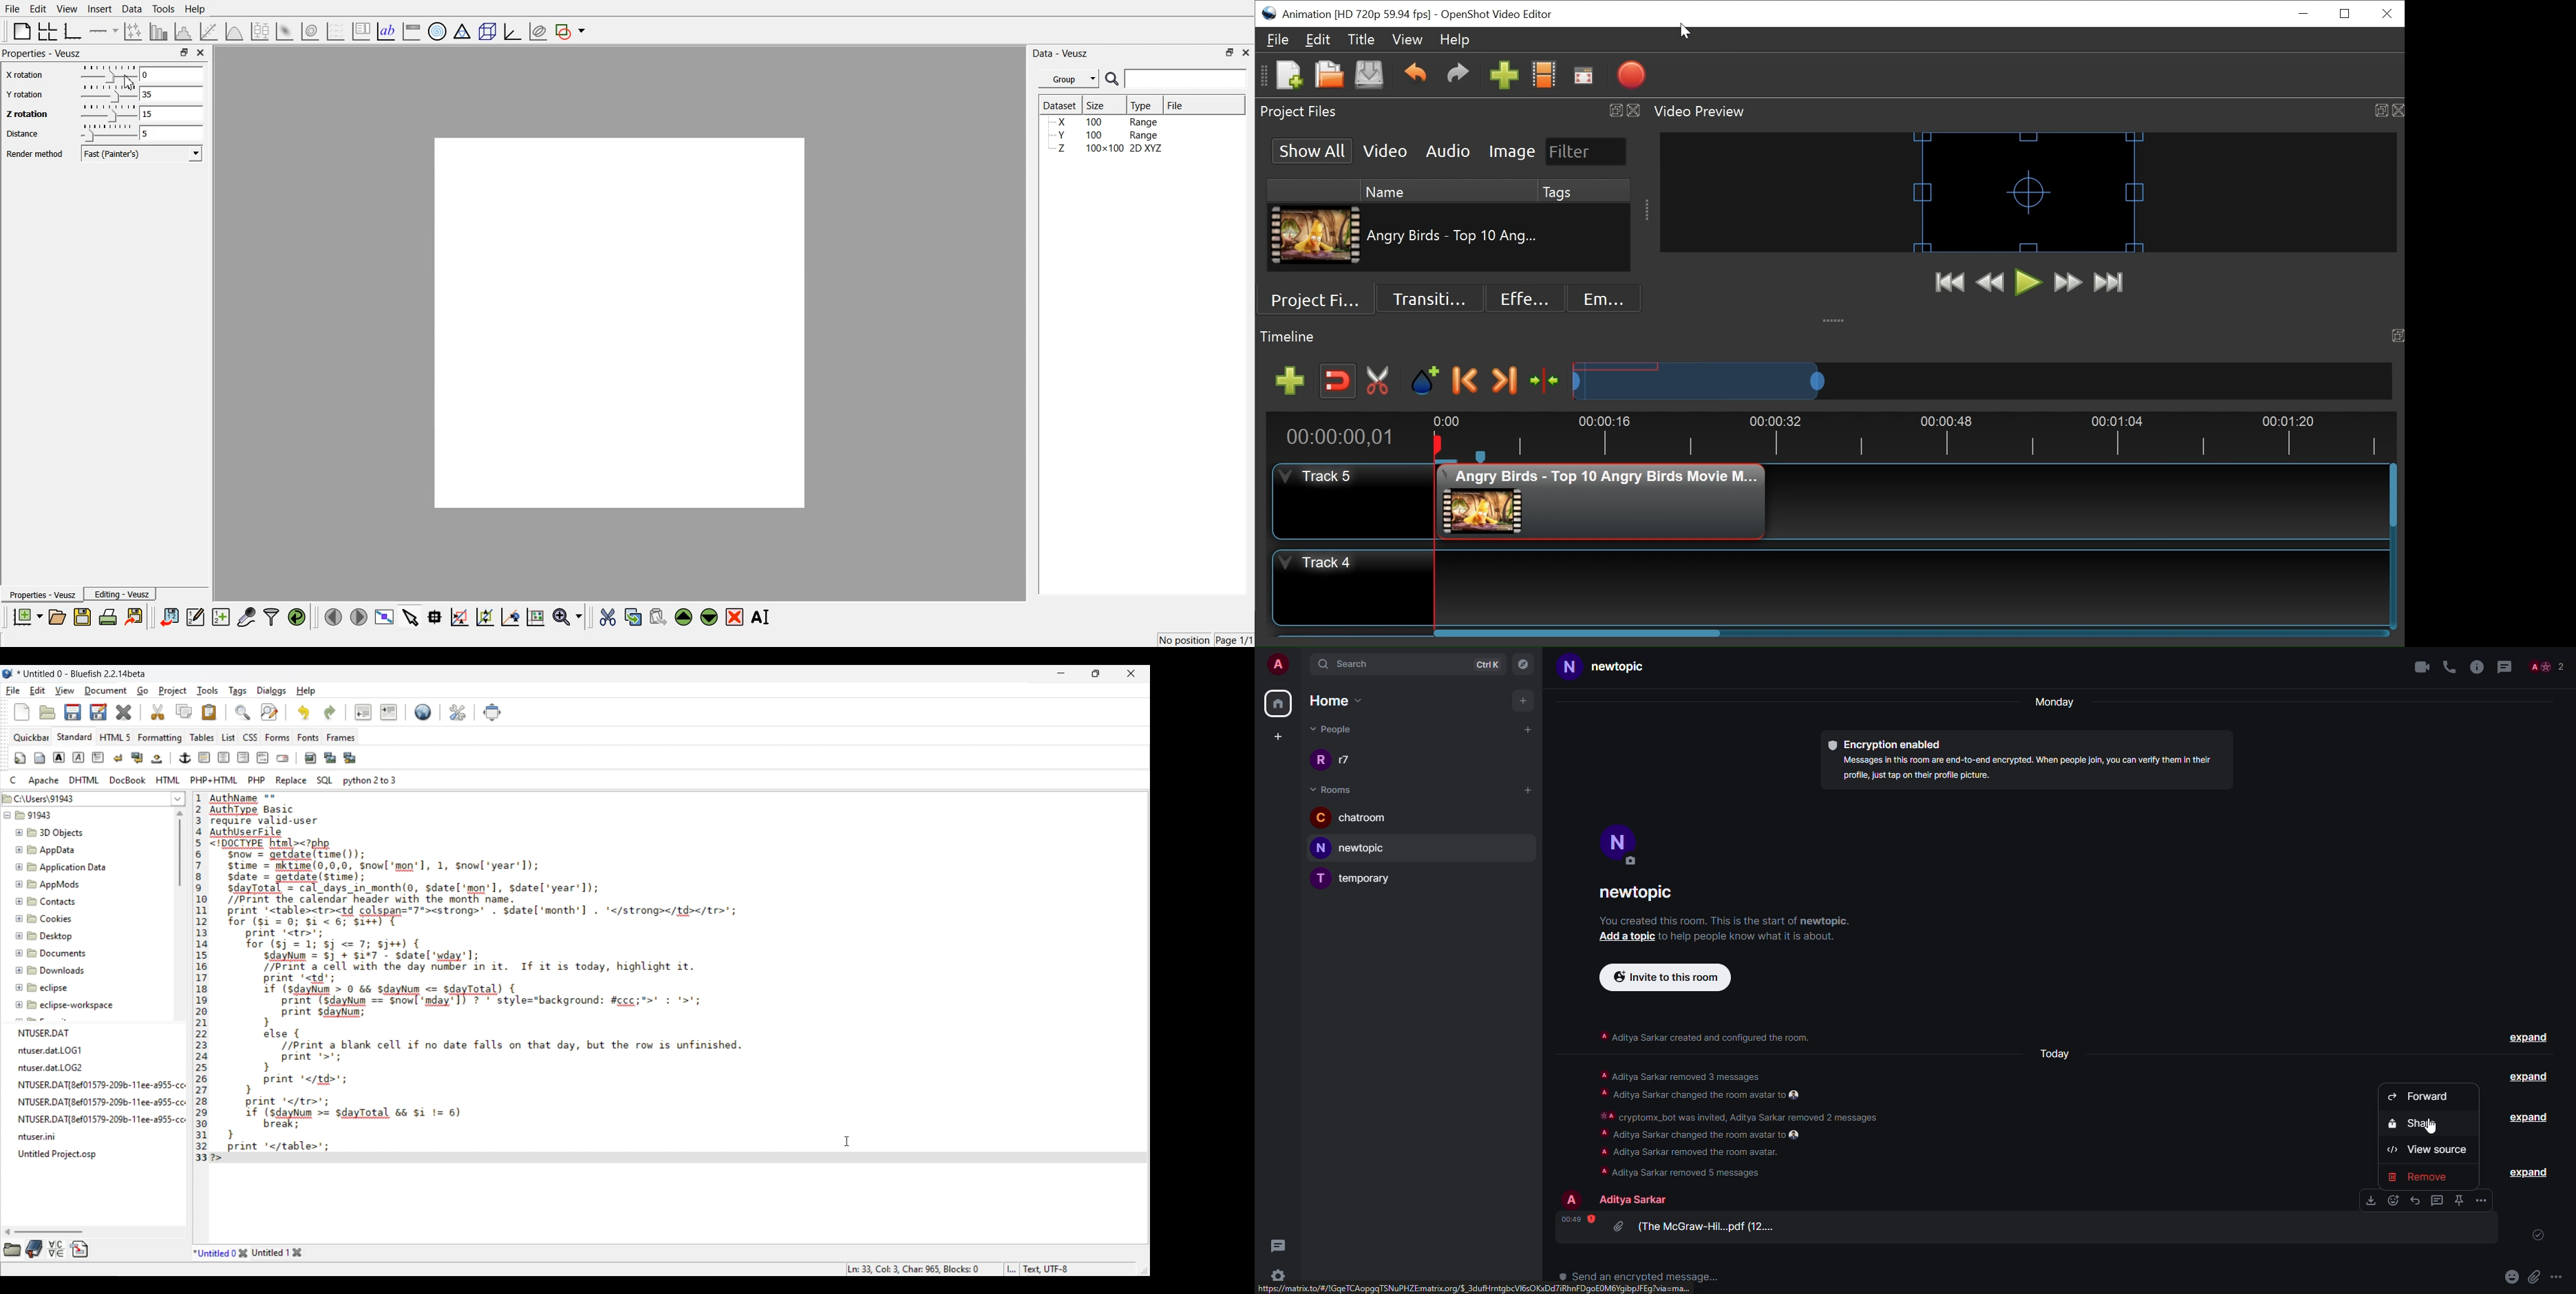  I want to click on Jump to Start, so click(1952, 284).